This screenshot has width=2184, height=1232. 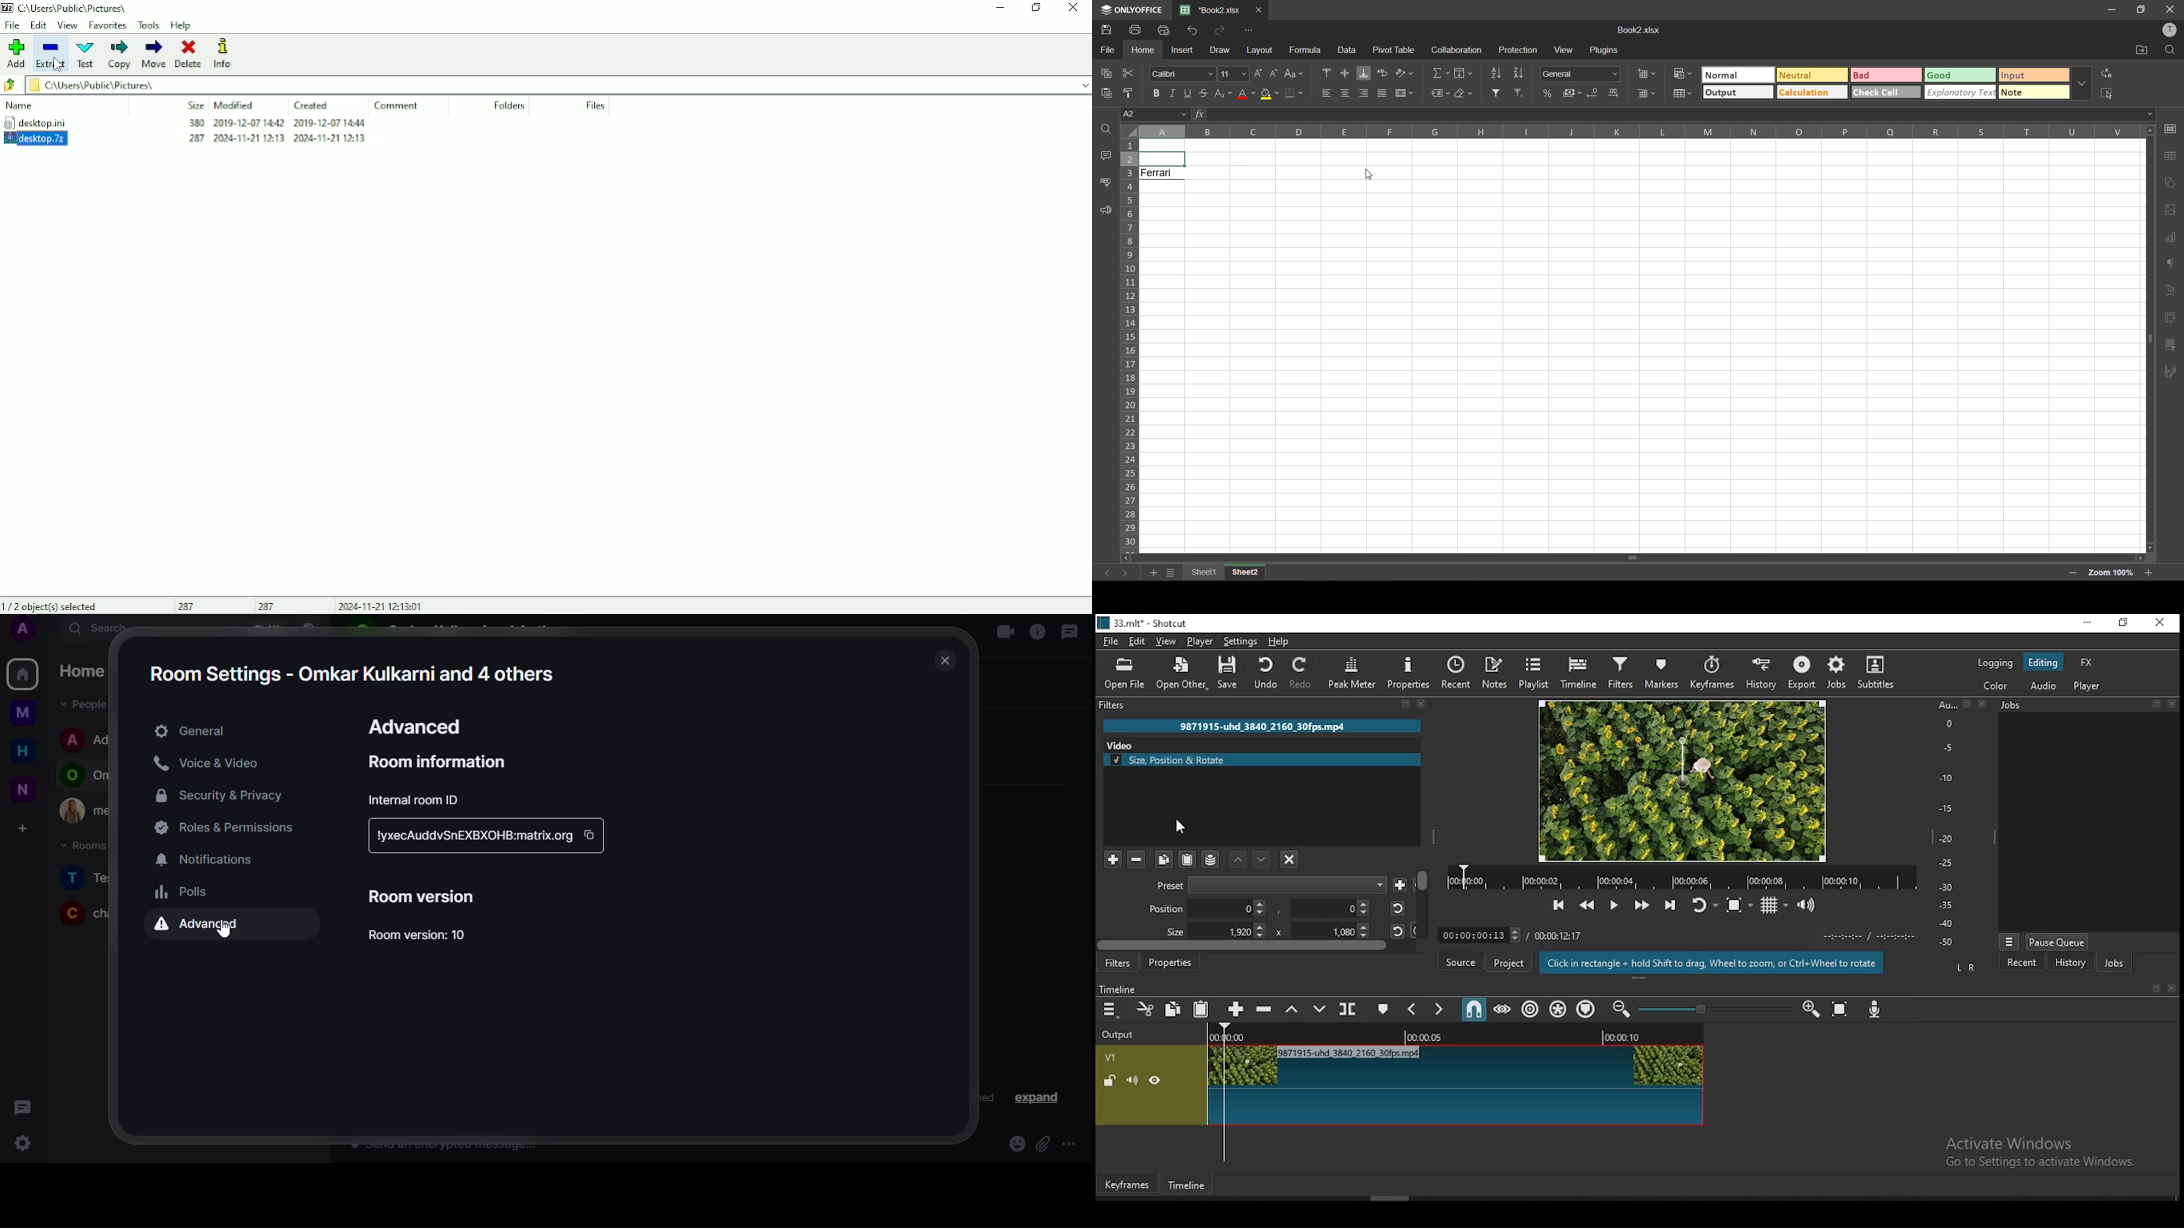 I want to click on size position and rotate, so click(x=1262, y=760).